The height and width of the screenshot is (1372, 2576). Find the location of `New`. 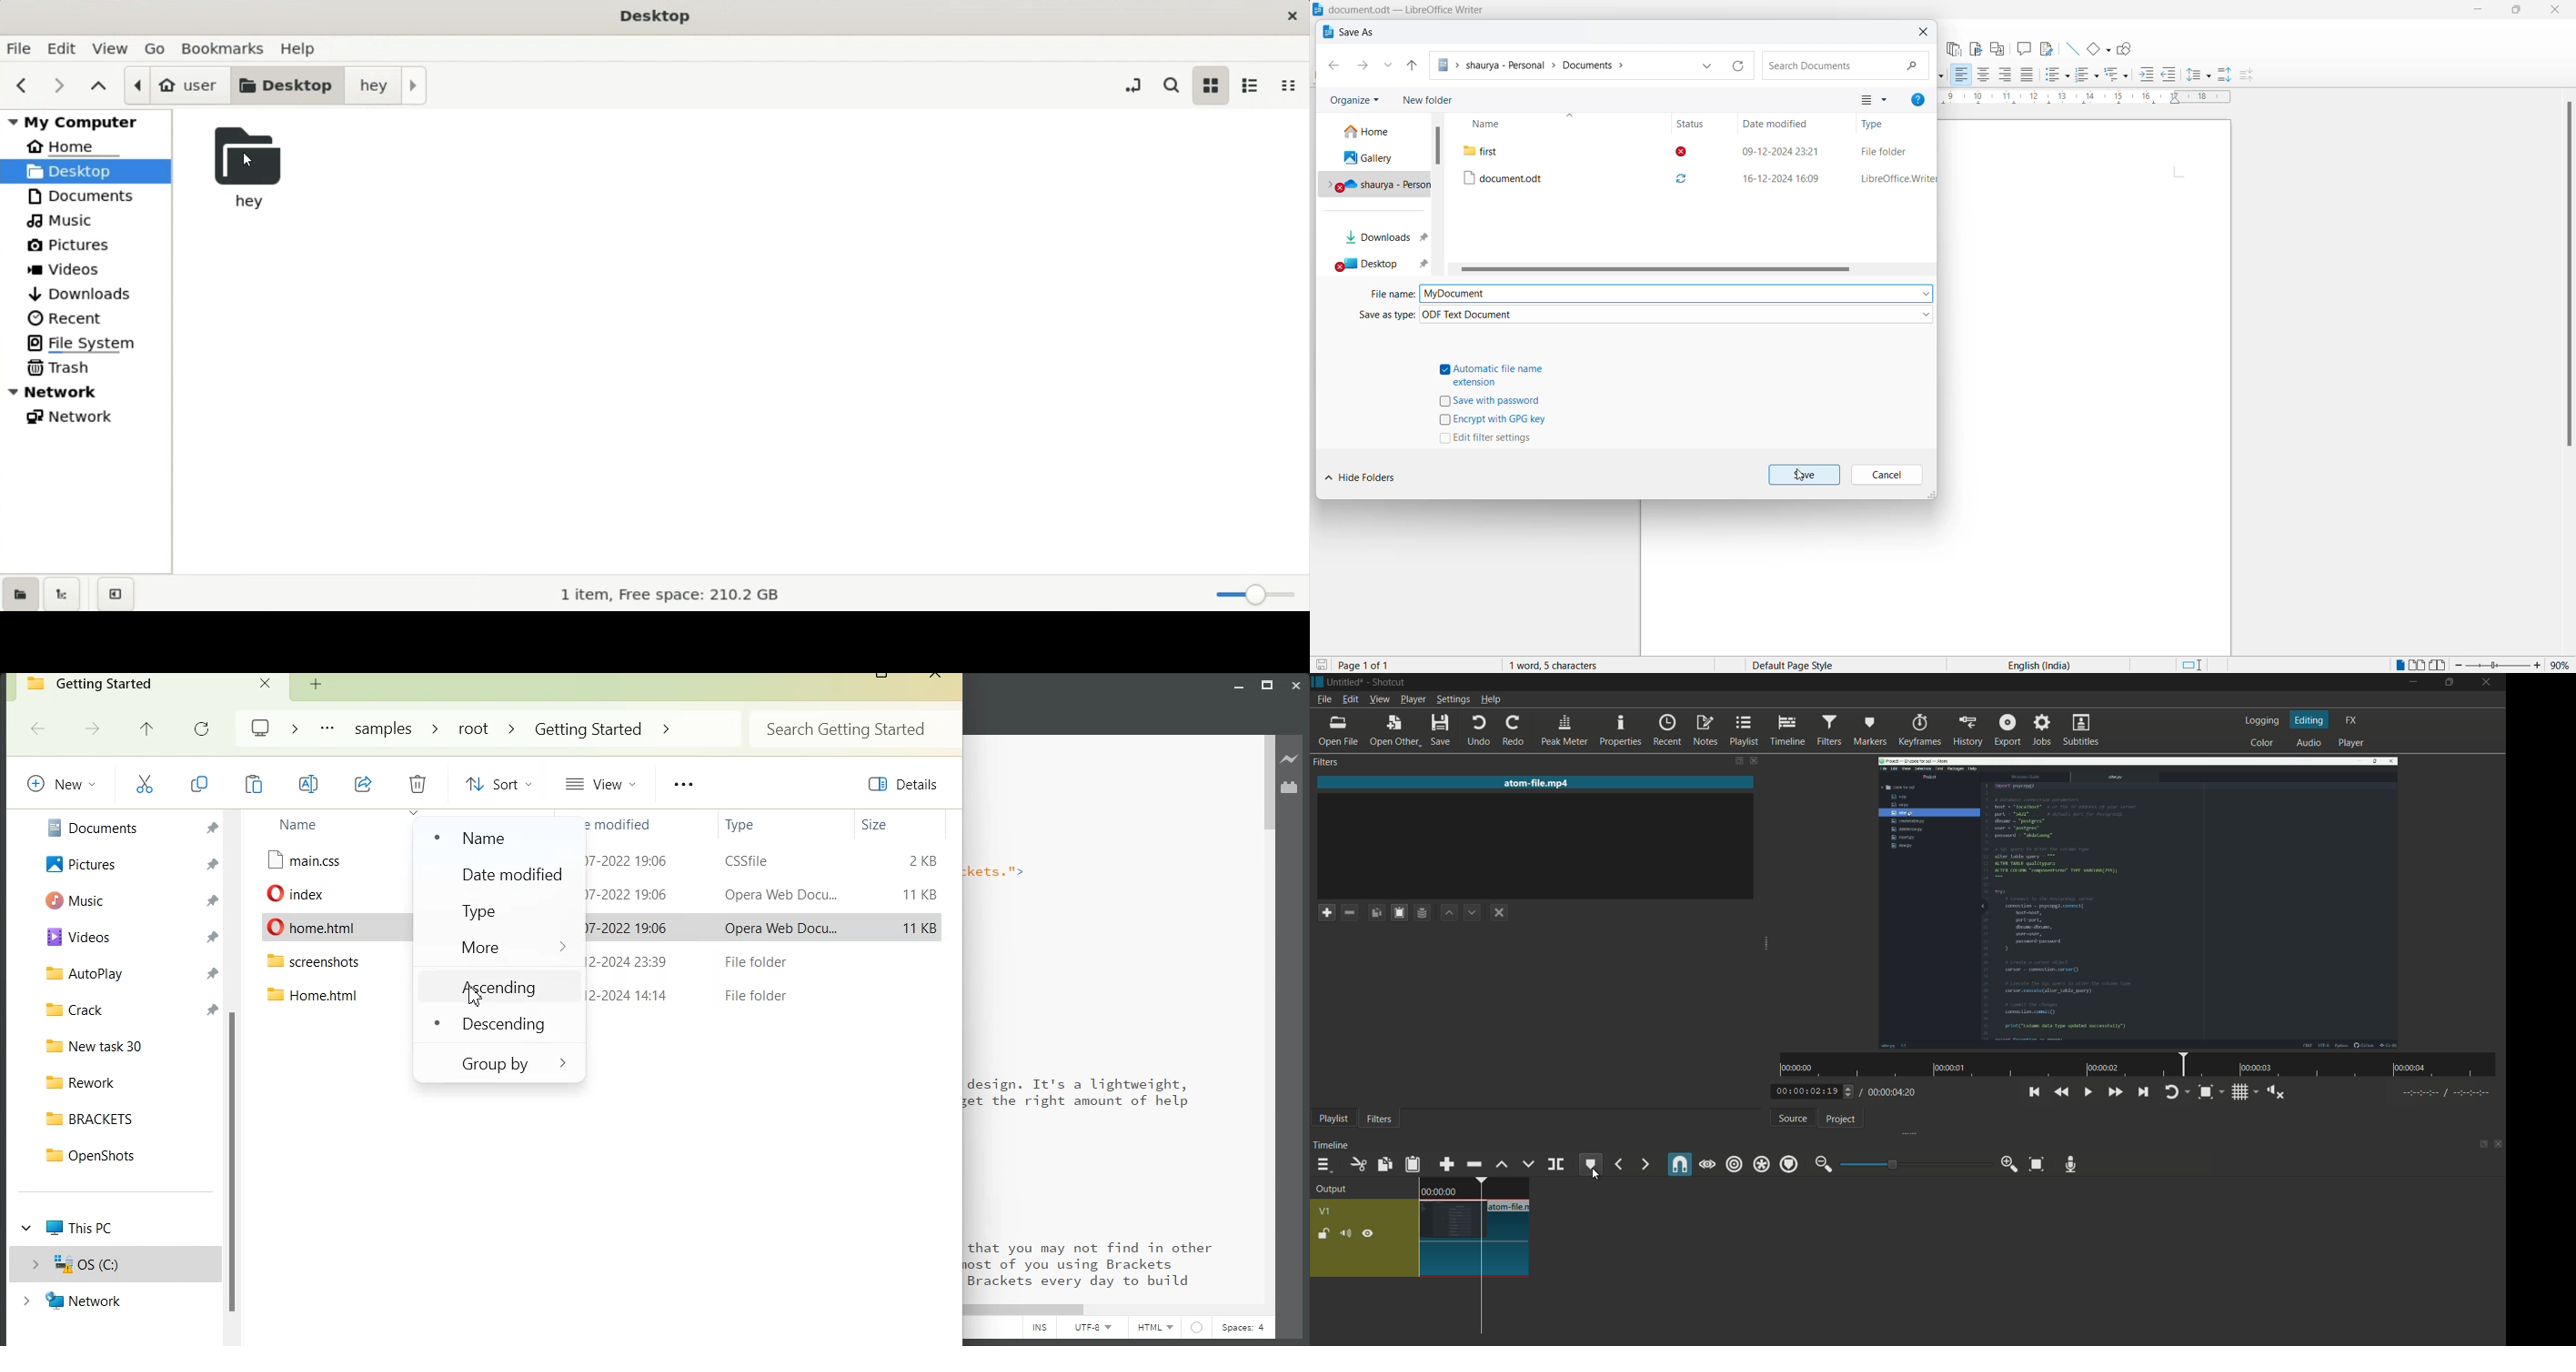

New is located at coordinates (60, 783).